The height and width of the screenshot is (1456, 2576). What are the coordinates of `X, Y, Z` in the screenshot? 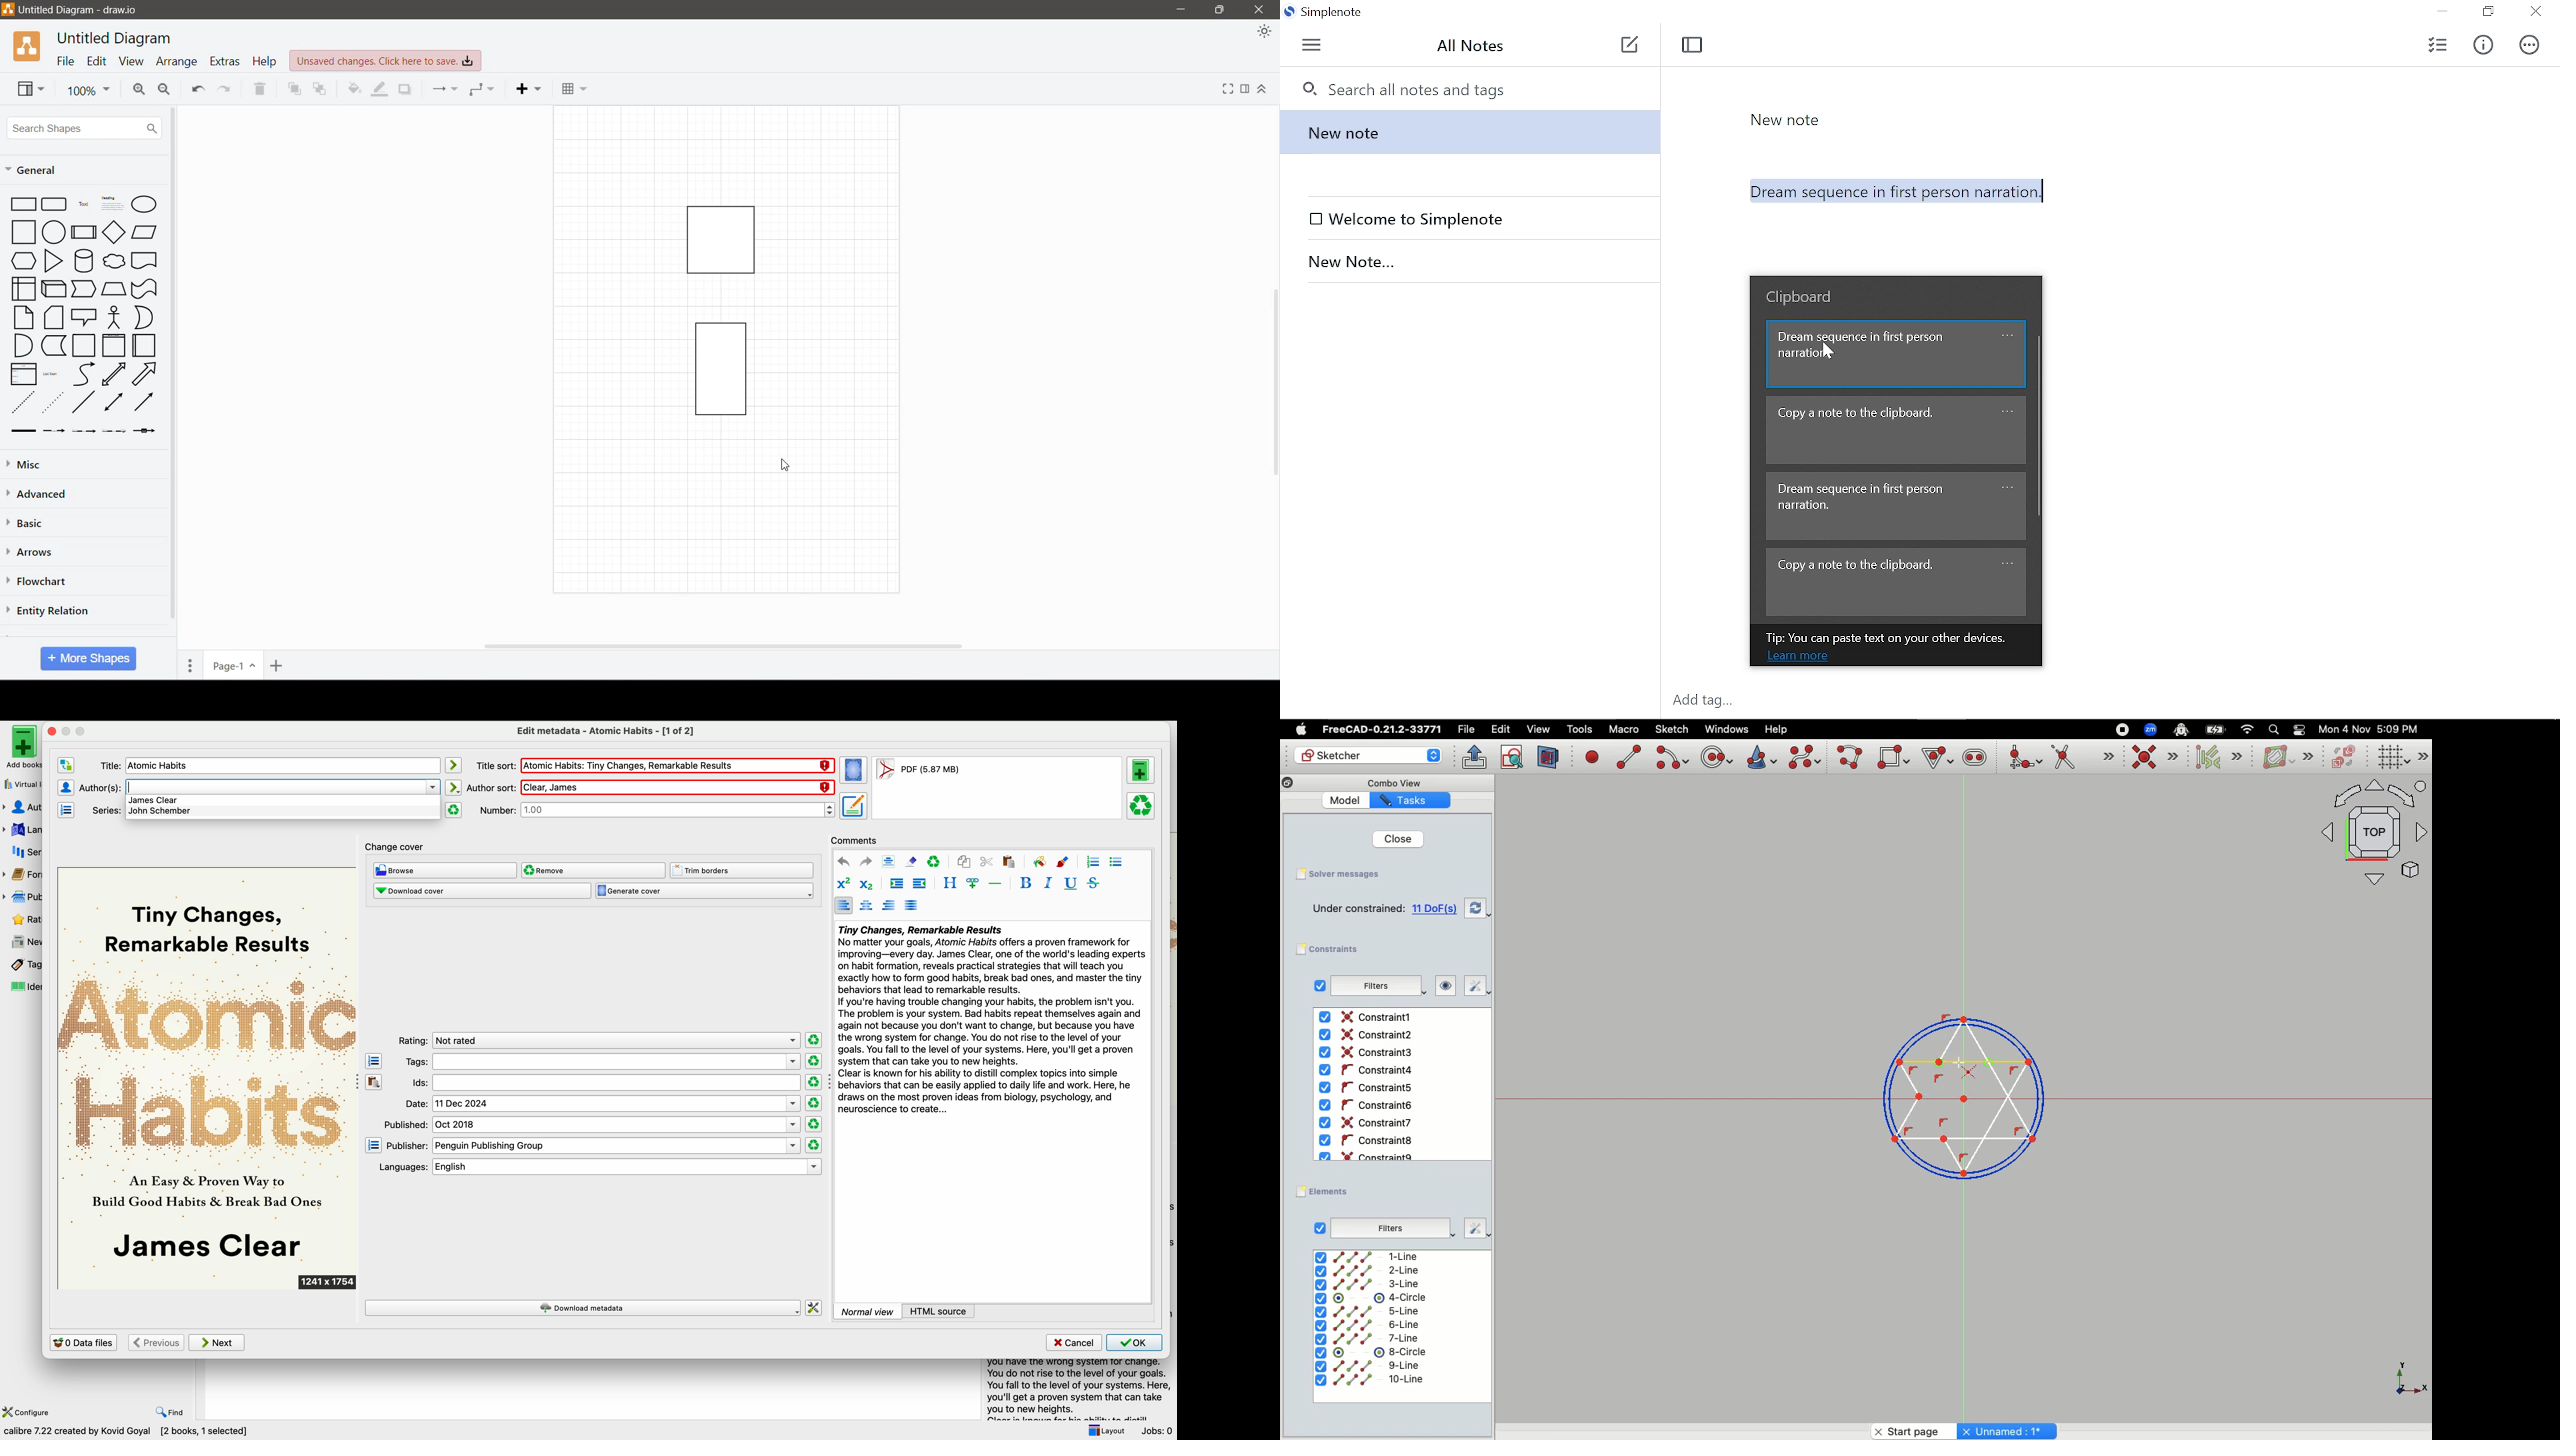 It's located at (2401, 1383).